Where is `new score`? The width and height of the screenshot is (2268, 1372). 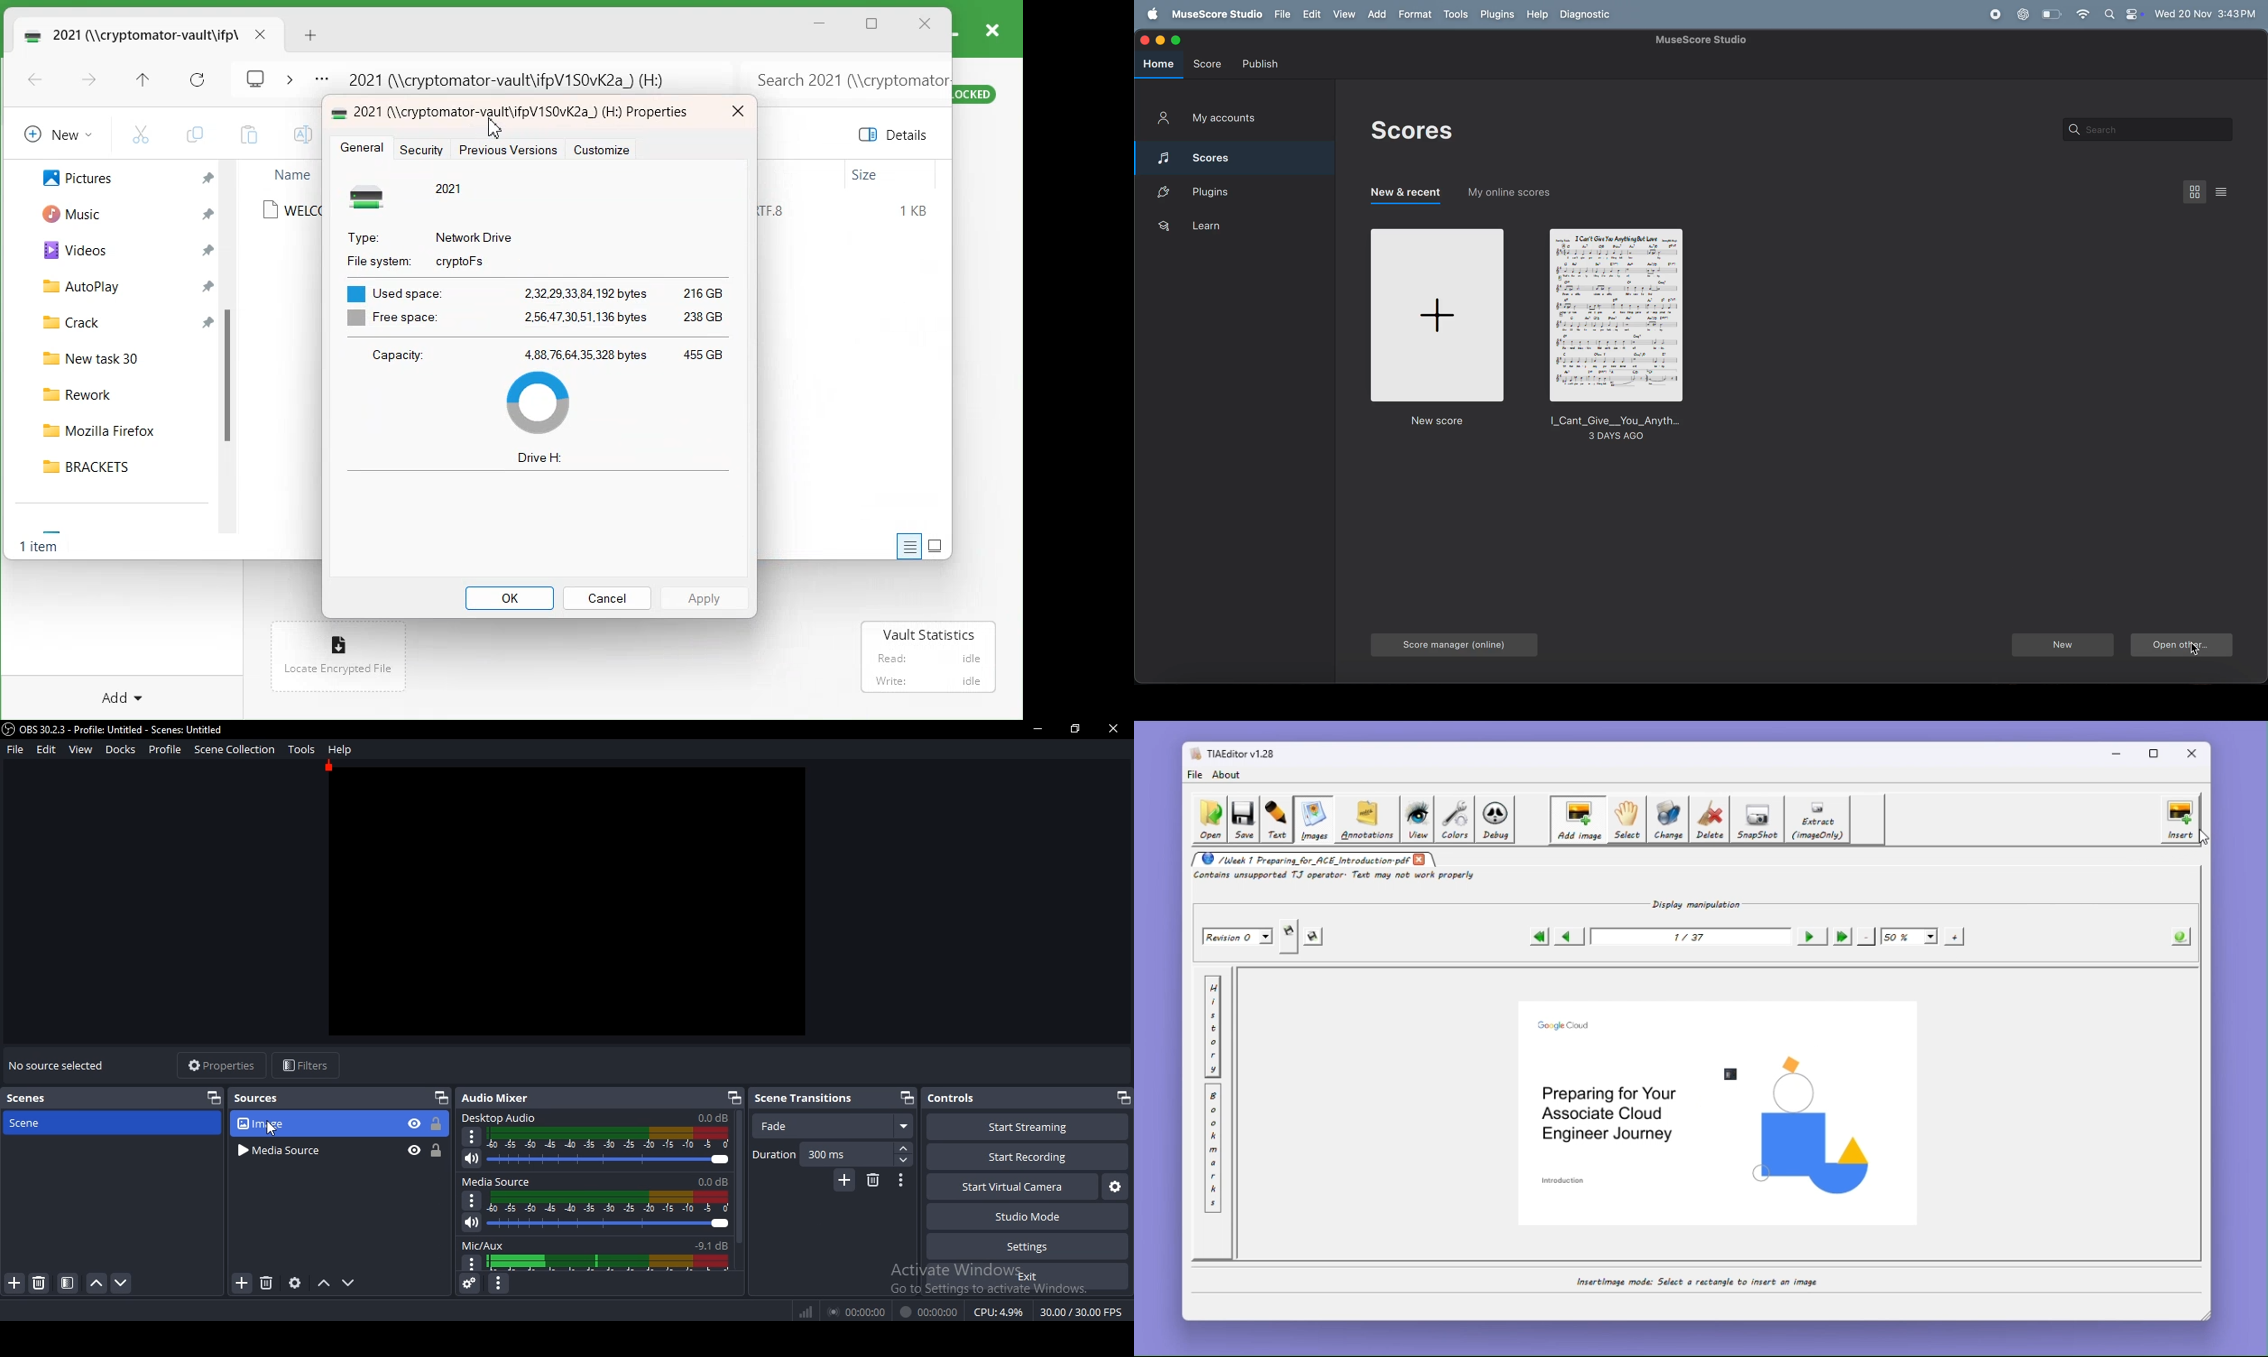 new score is located at coordinates (1436, 330).